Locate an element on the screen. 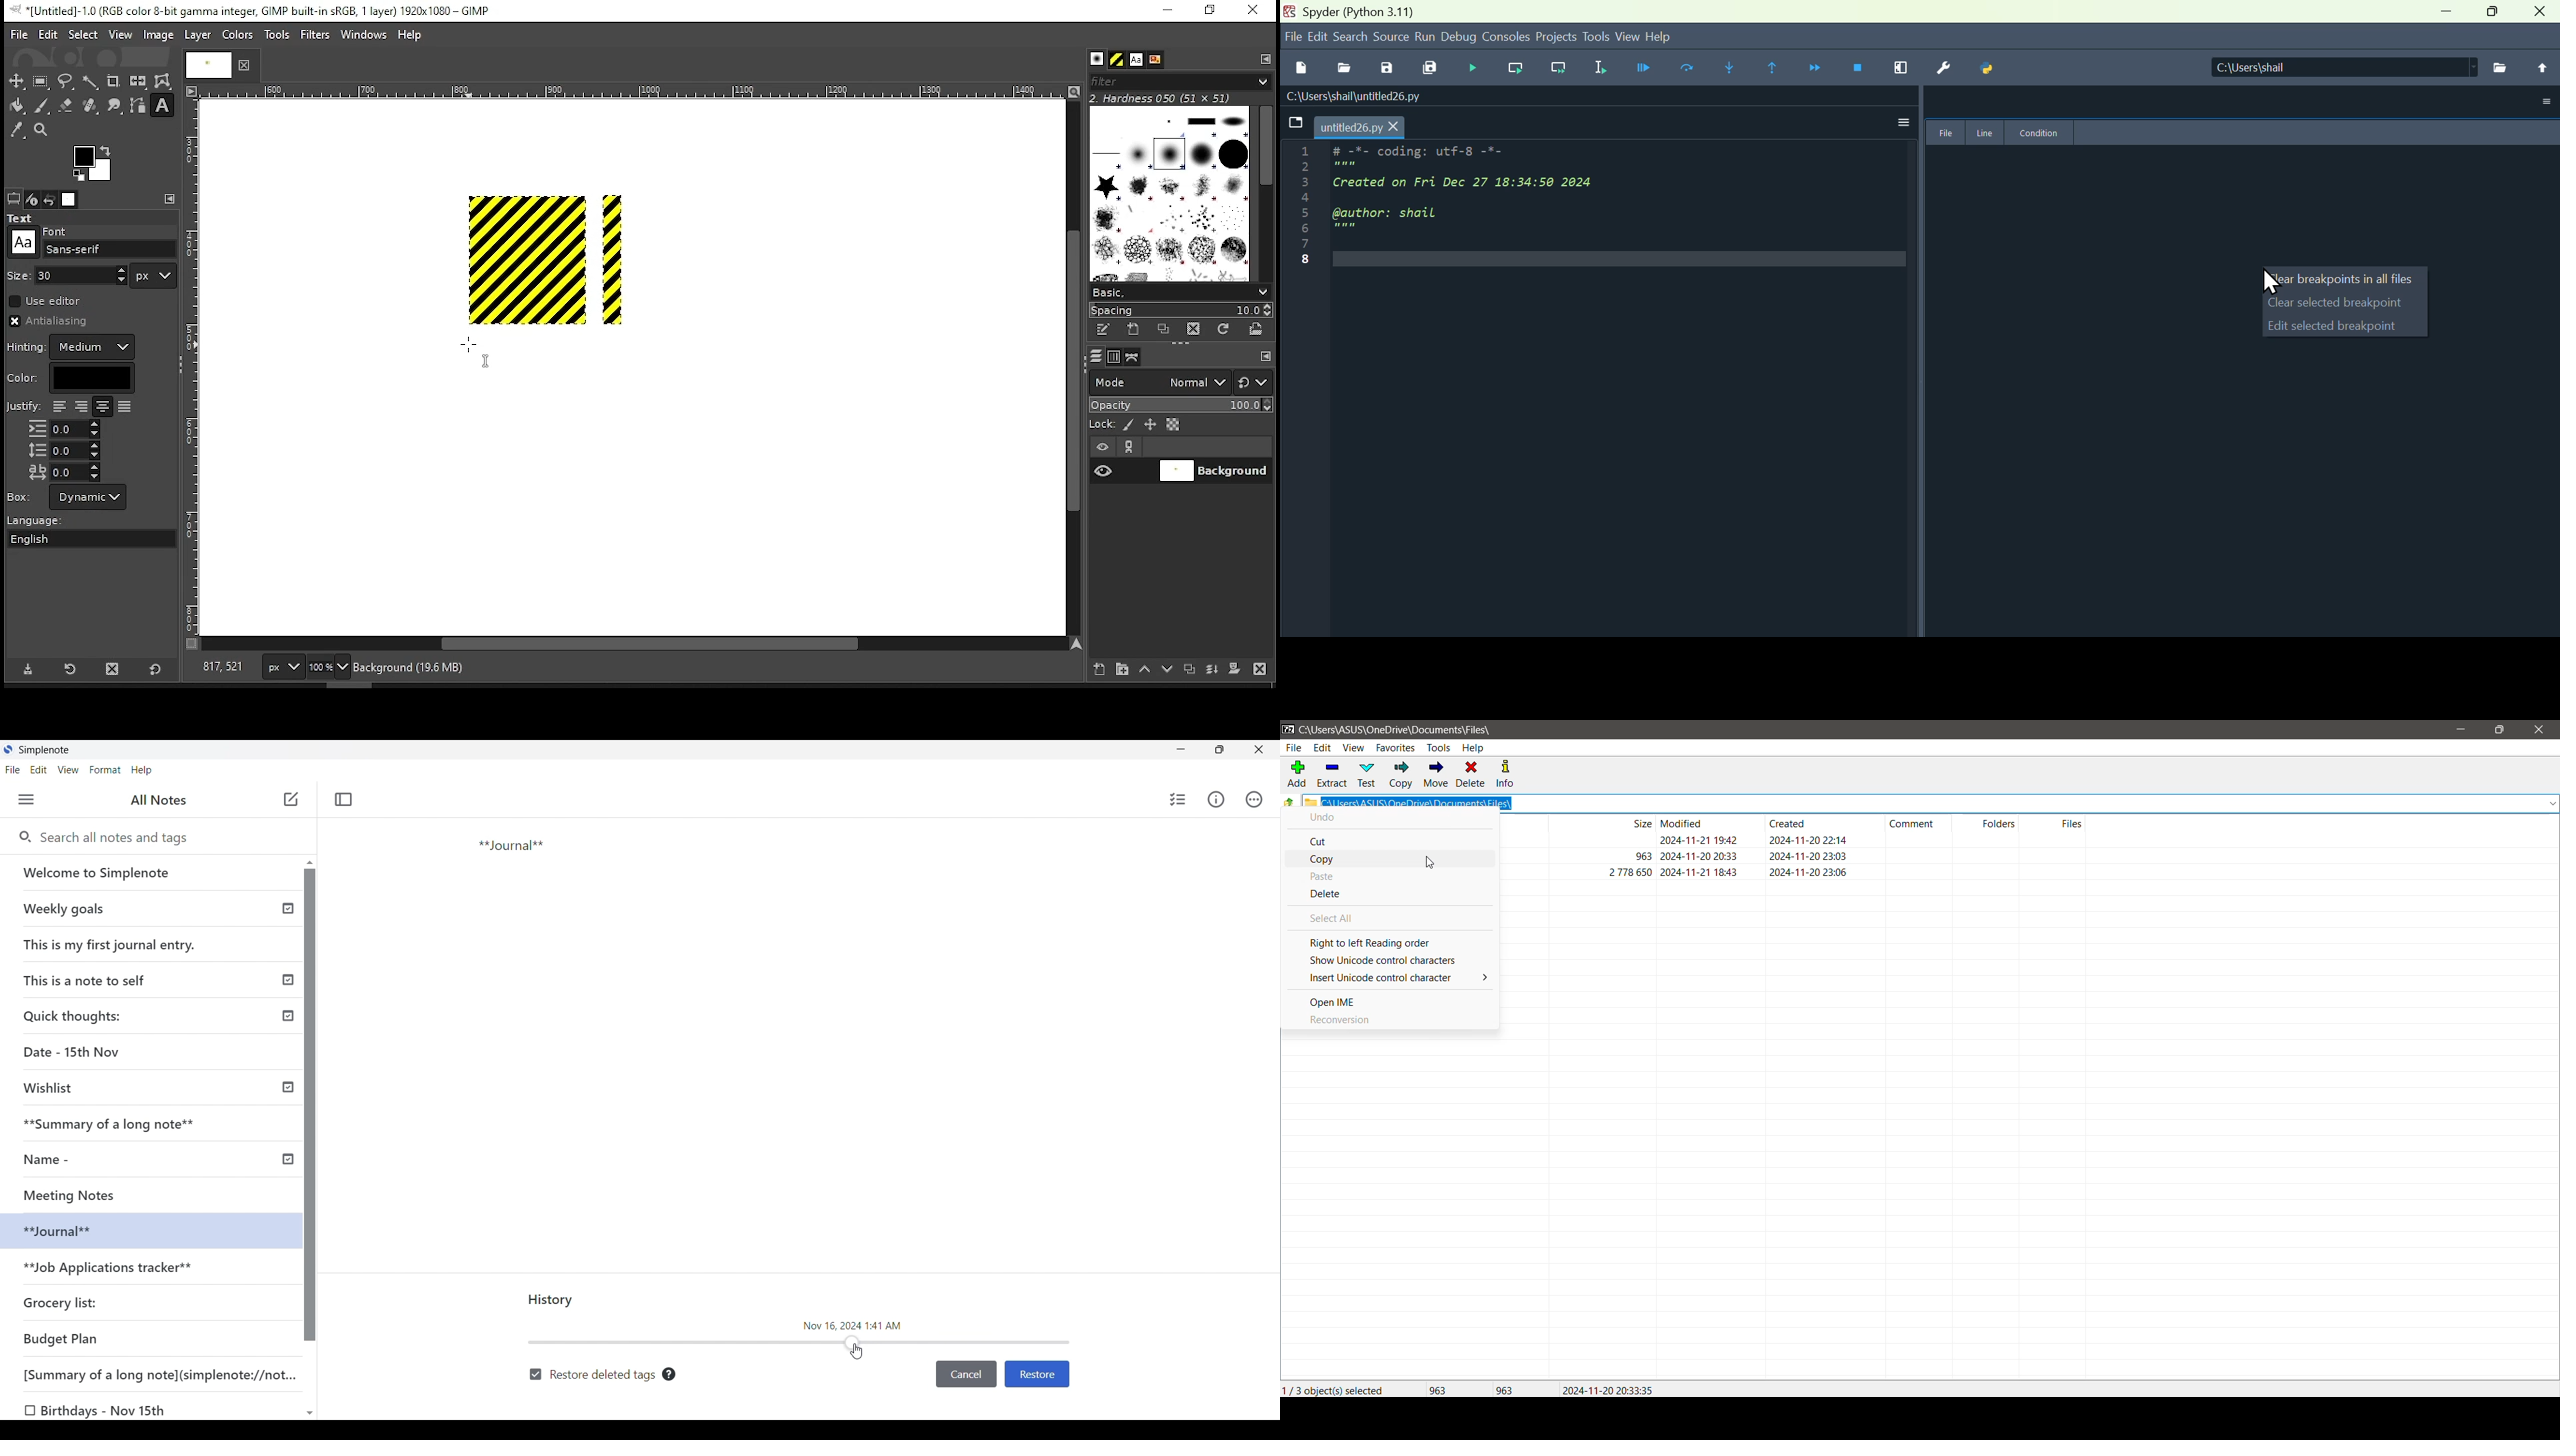  weekly goals is located at coordinates (149, 908).